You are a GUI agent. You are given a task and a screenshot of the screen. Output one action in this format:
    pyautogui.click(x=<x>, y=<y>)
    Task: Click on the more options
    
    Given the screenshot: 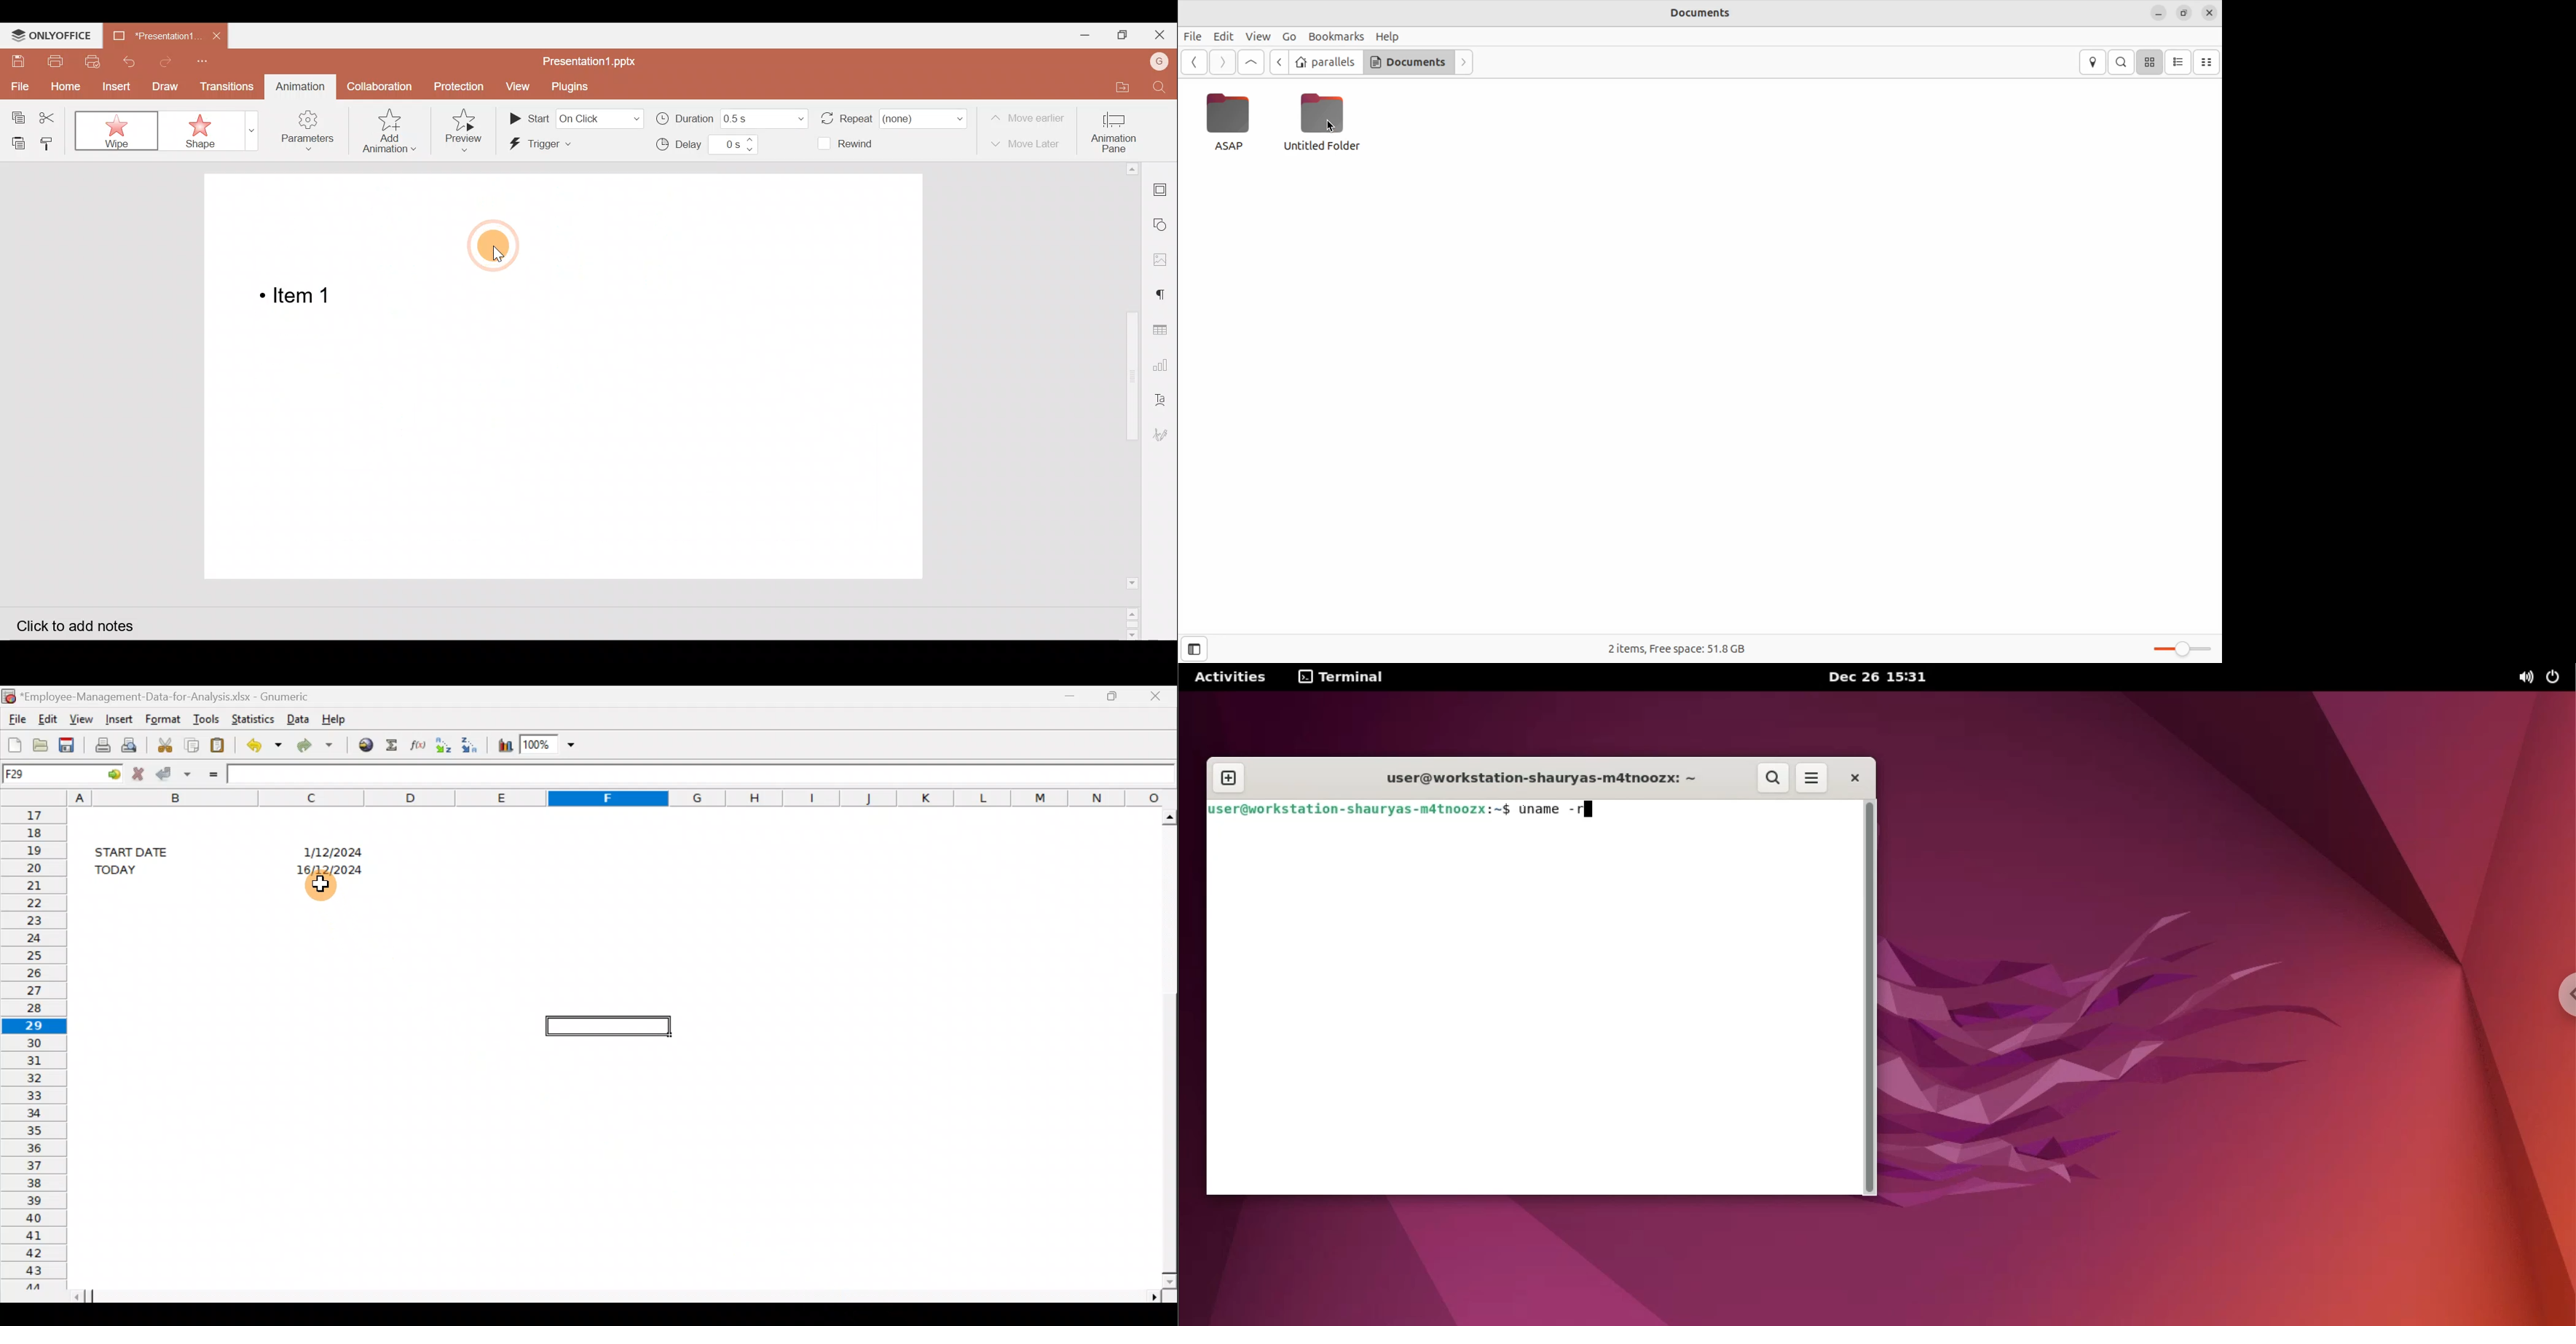 What is the action you would take?
    pyautogui.click(x=1813, y=779)
    